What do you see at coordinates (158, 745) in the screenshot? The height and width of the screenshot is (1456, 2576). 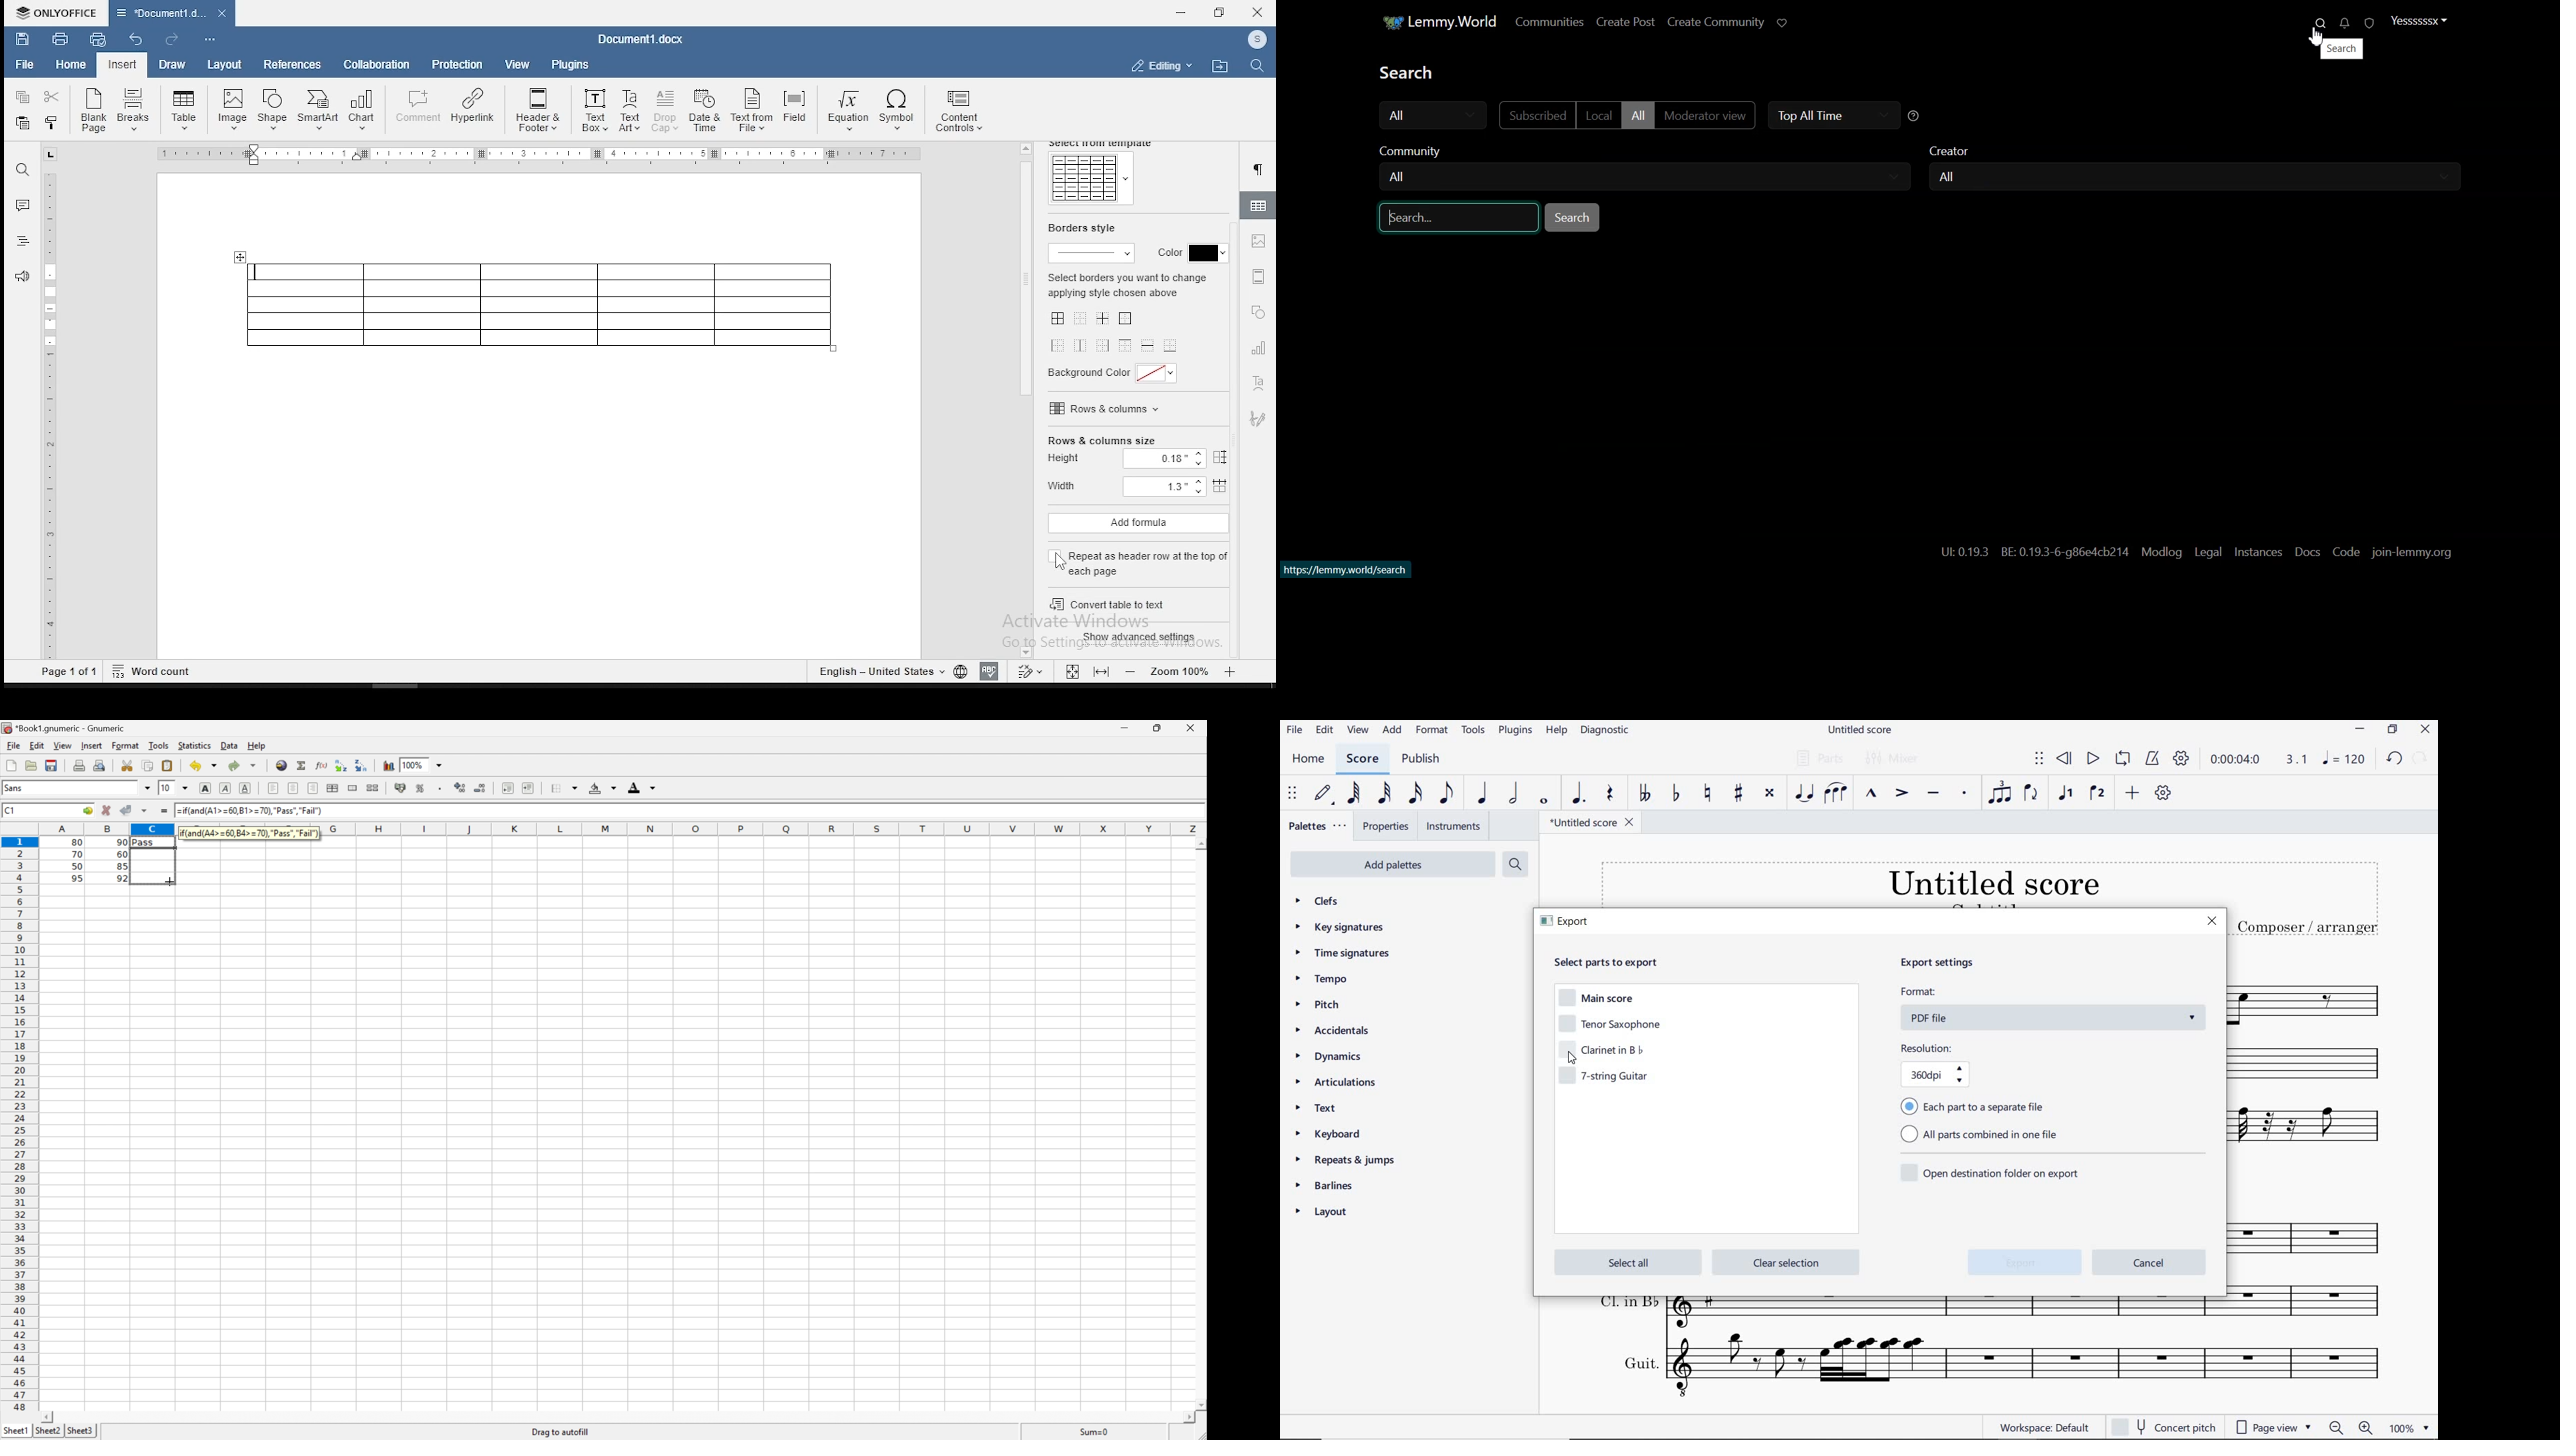 I see `Tools` at bounding box center [158, 745].